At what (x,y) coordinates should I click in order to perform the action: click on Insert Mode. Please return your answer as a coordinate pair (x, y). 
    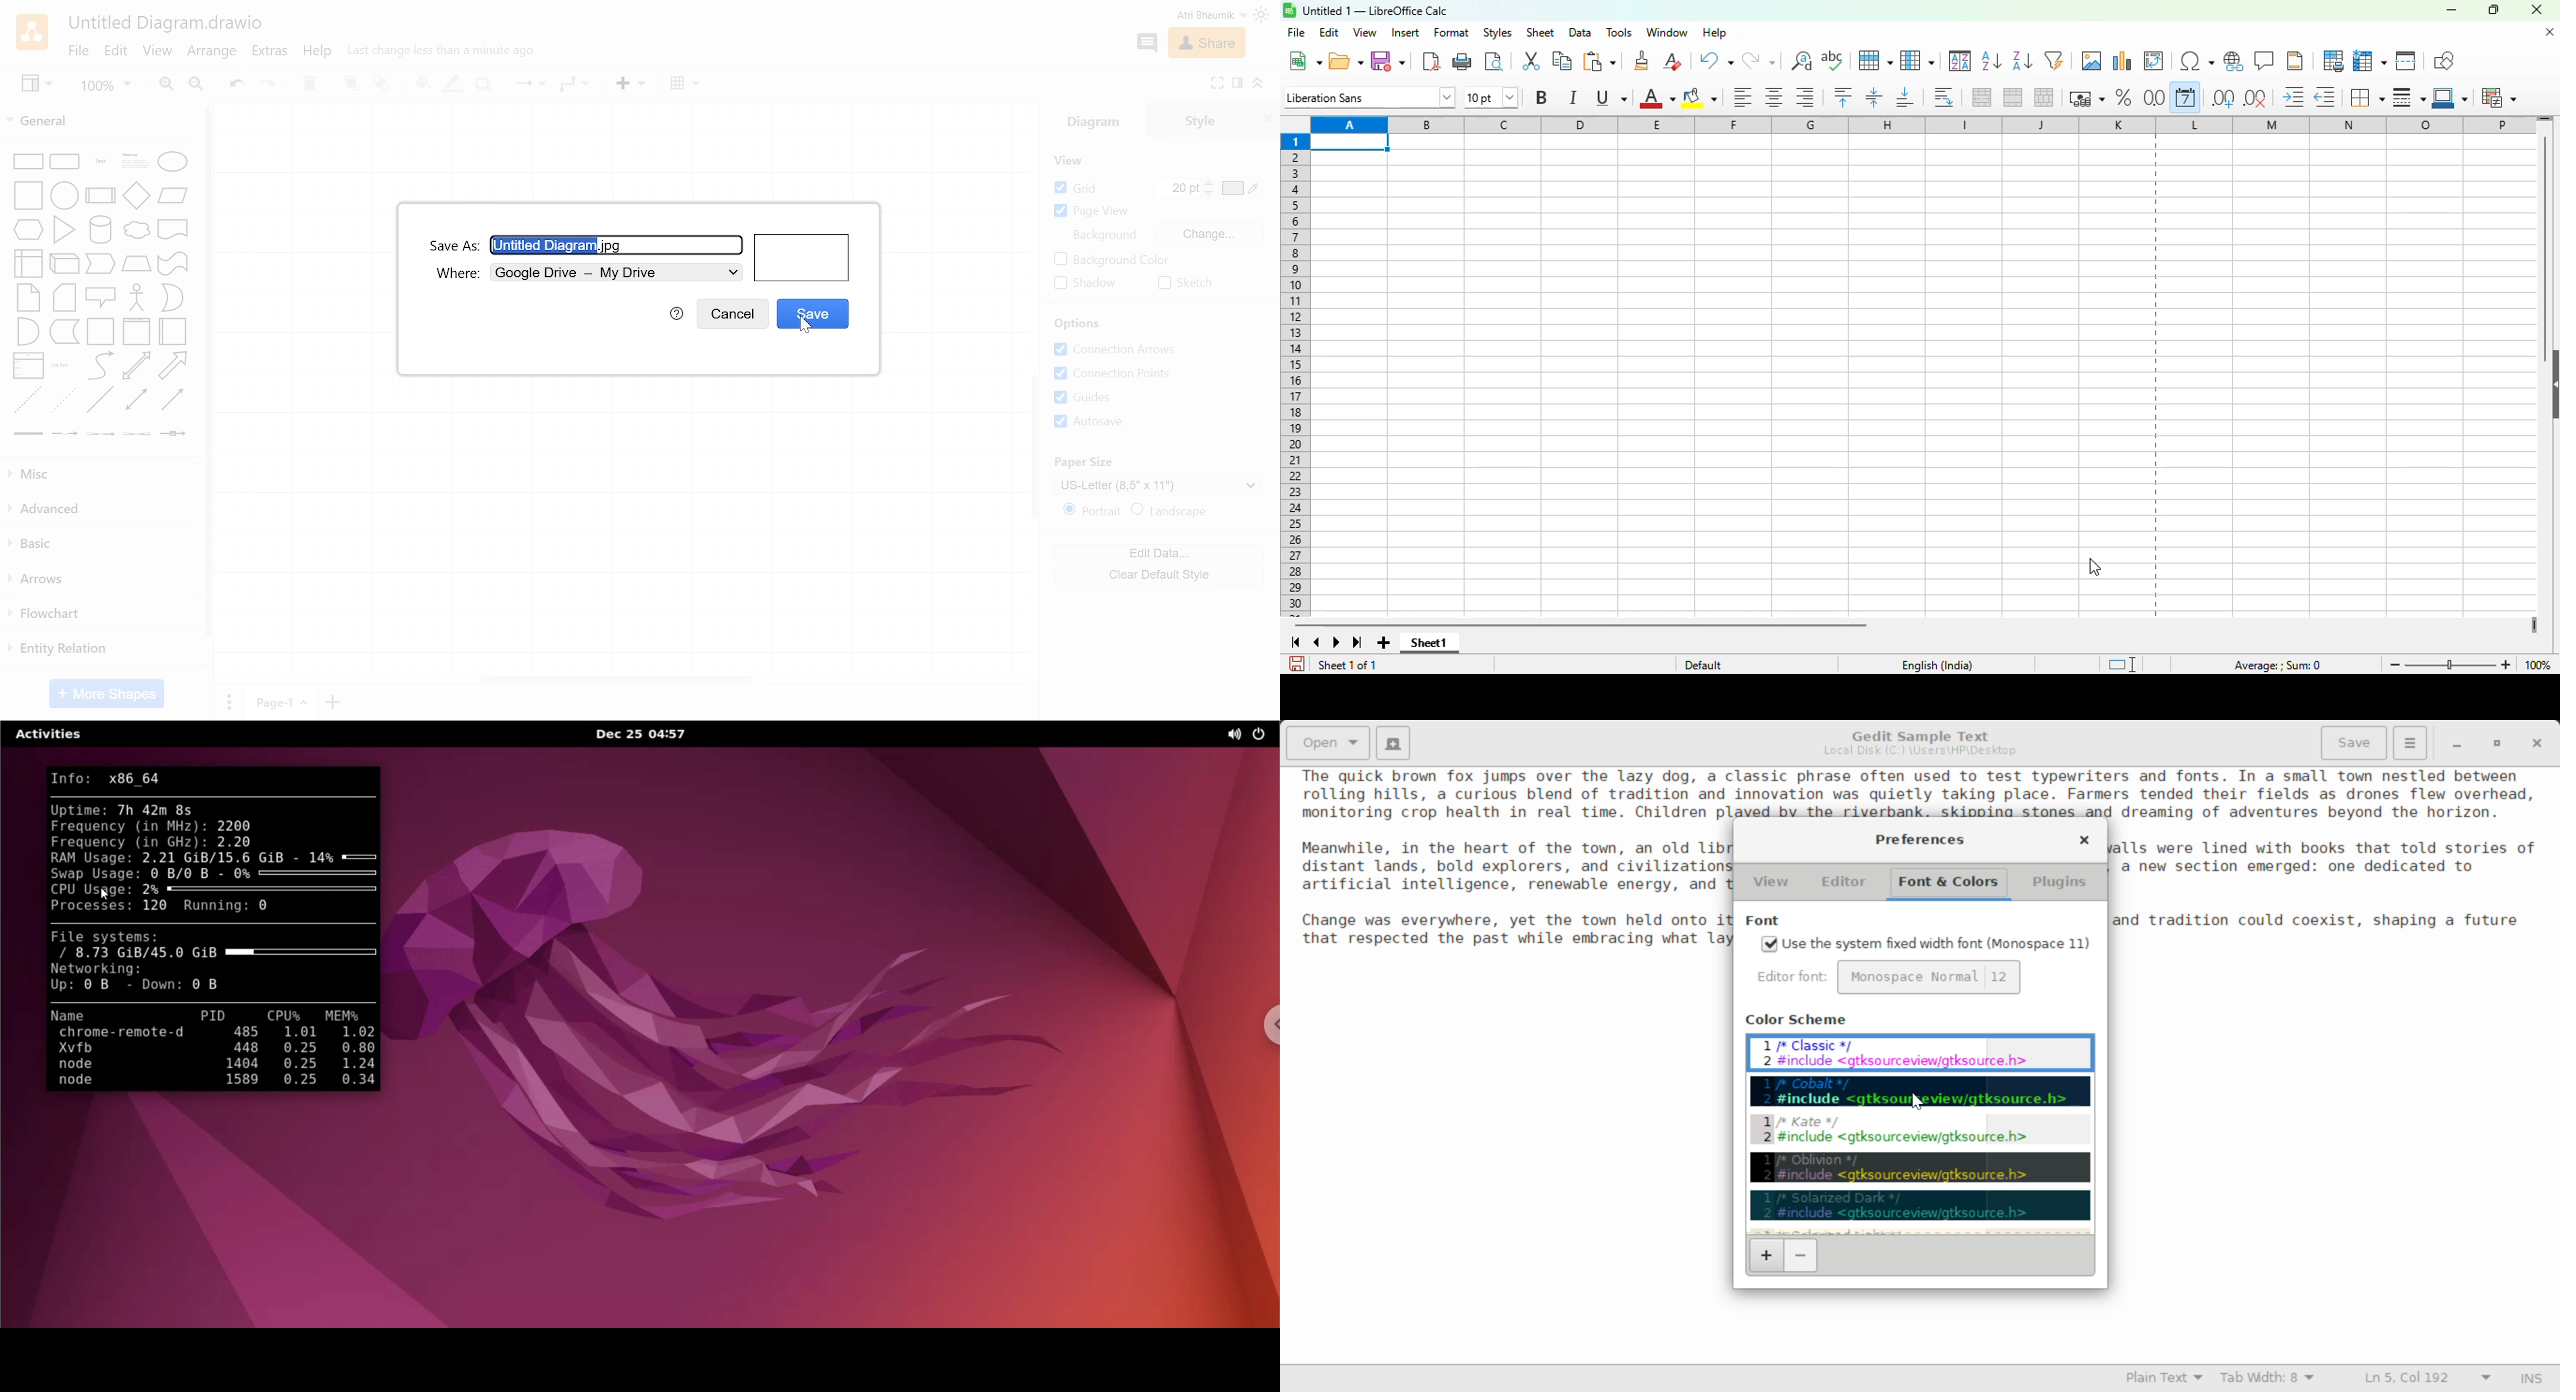
    Looking at the image, I should click on (2529, 1379).